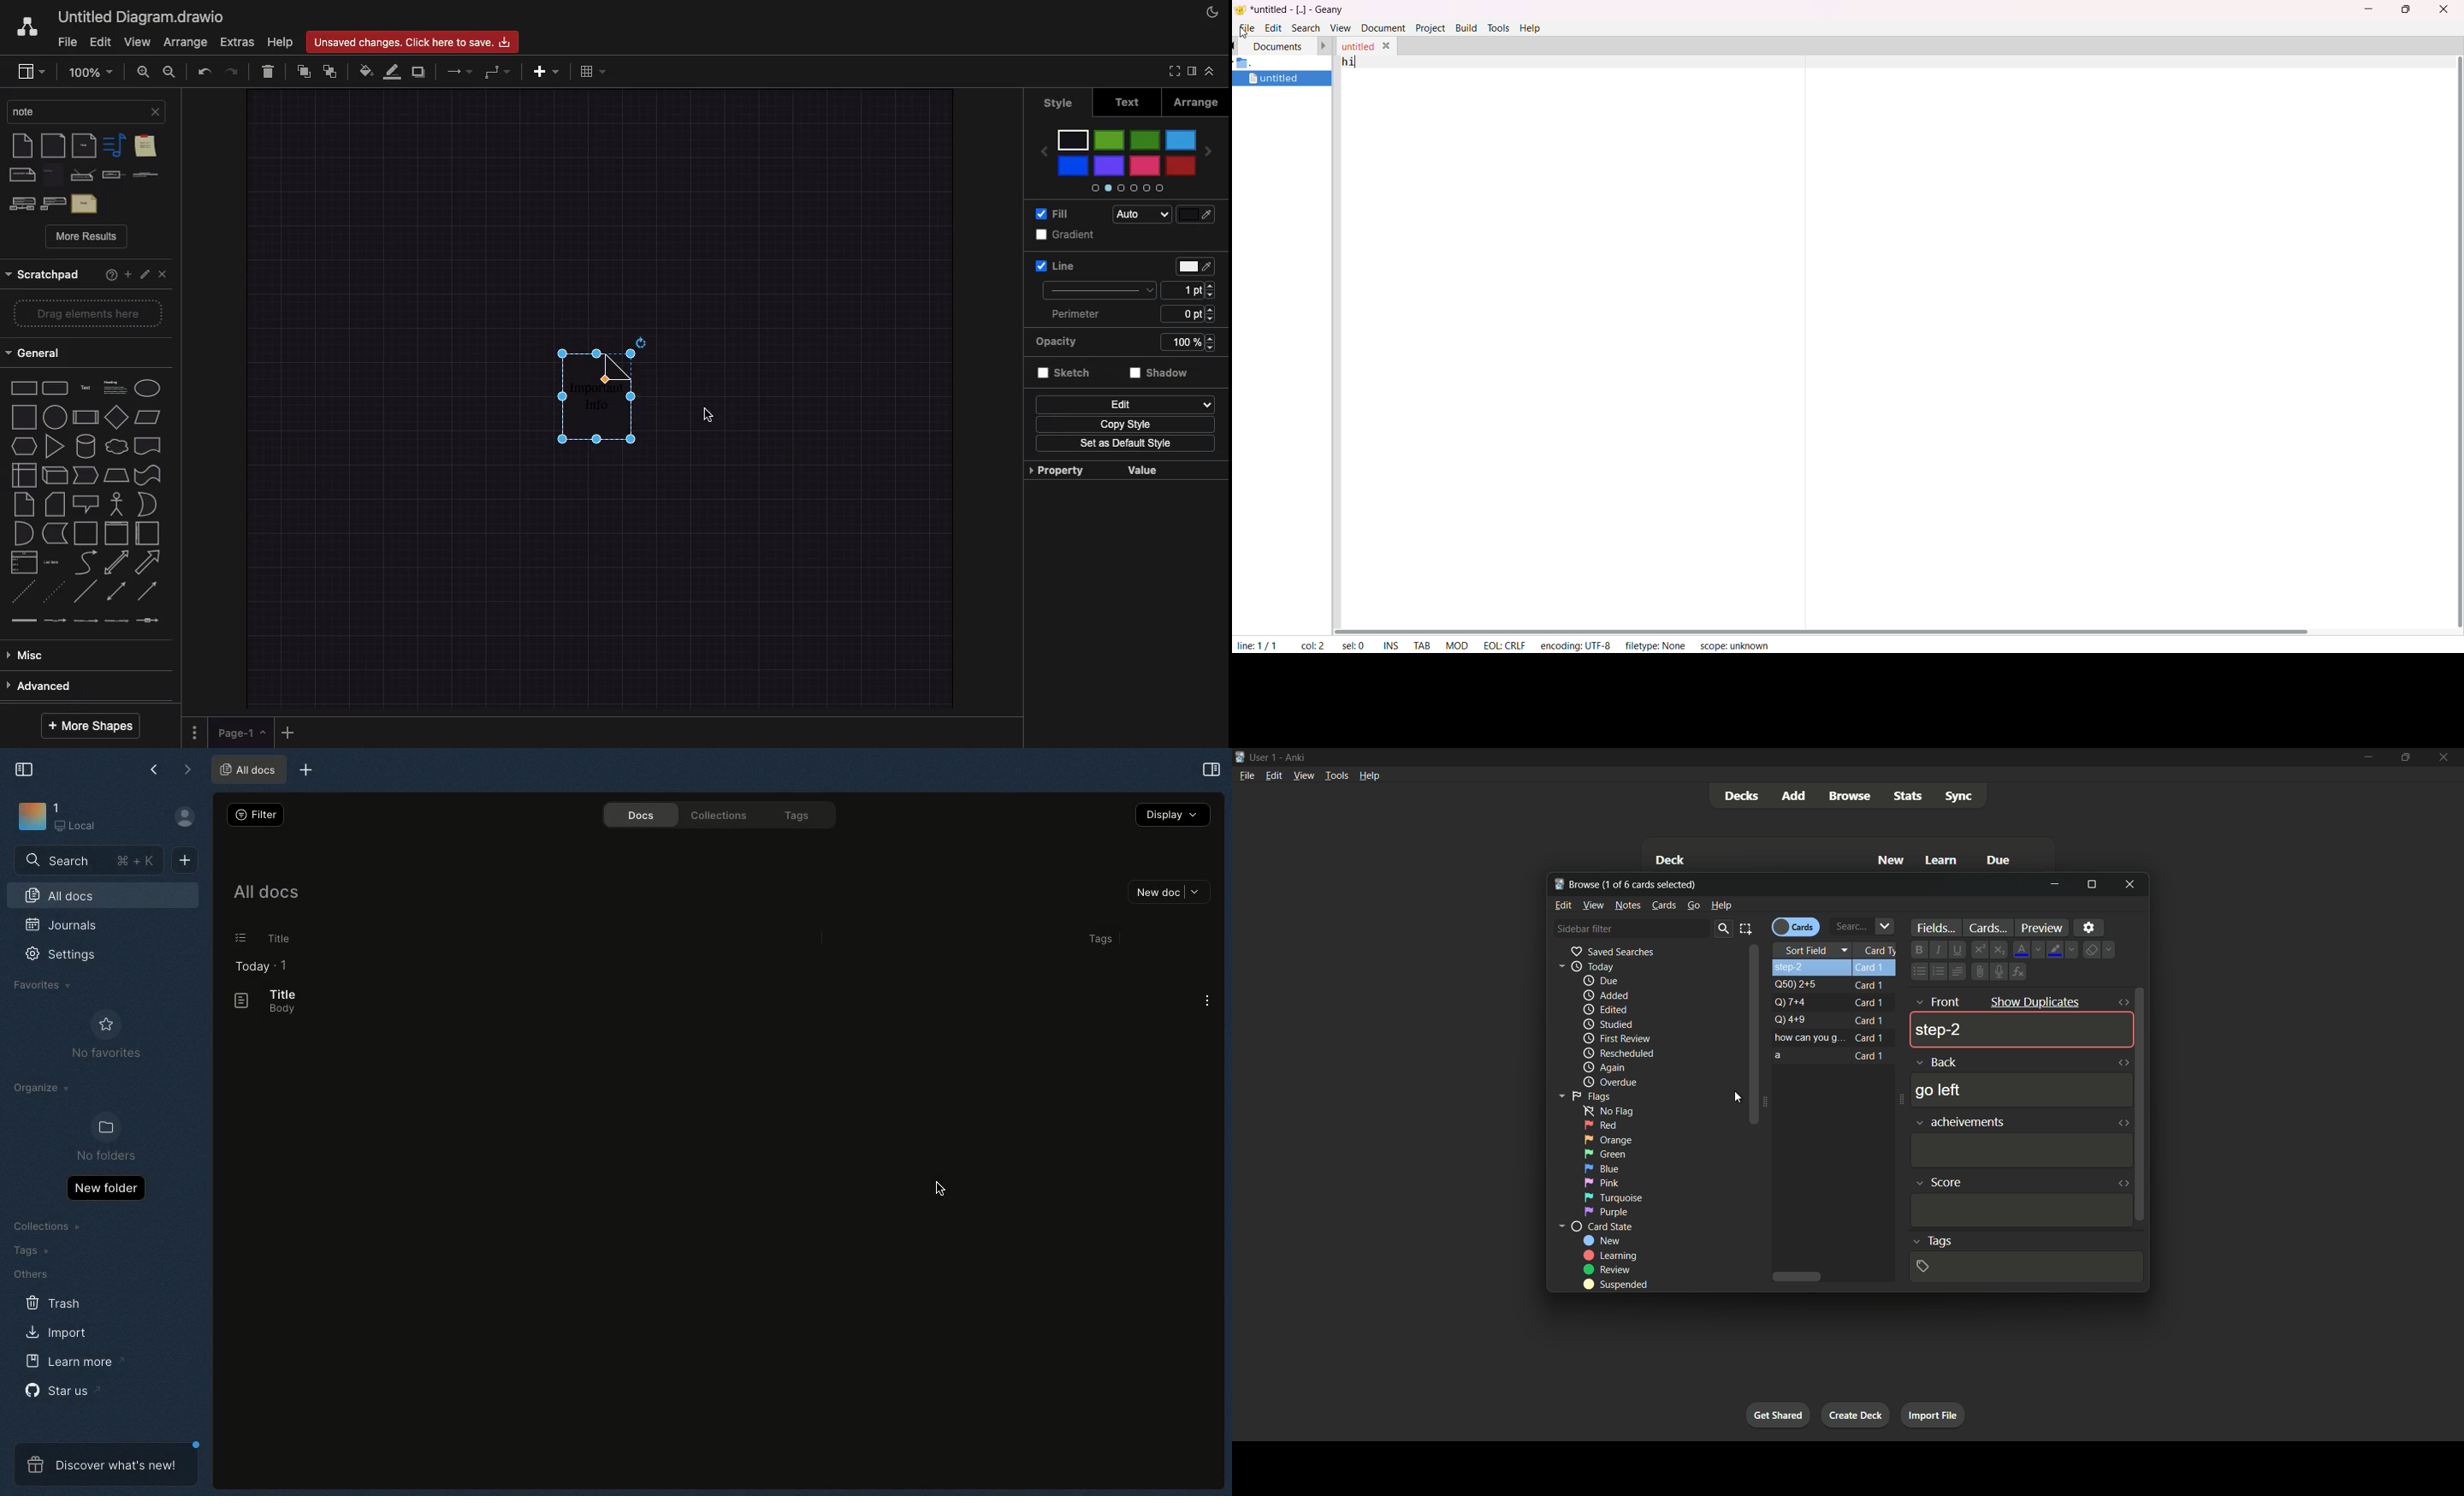 The image size is (2464, 1512). I want to click on Table, so click(592, 70).